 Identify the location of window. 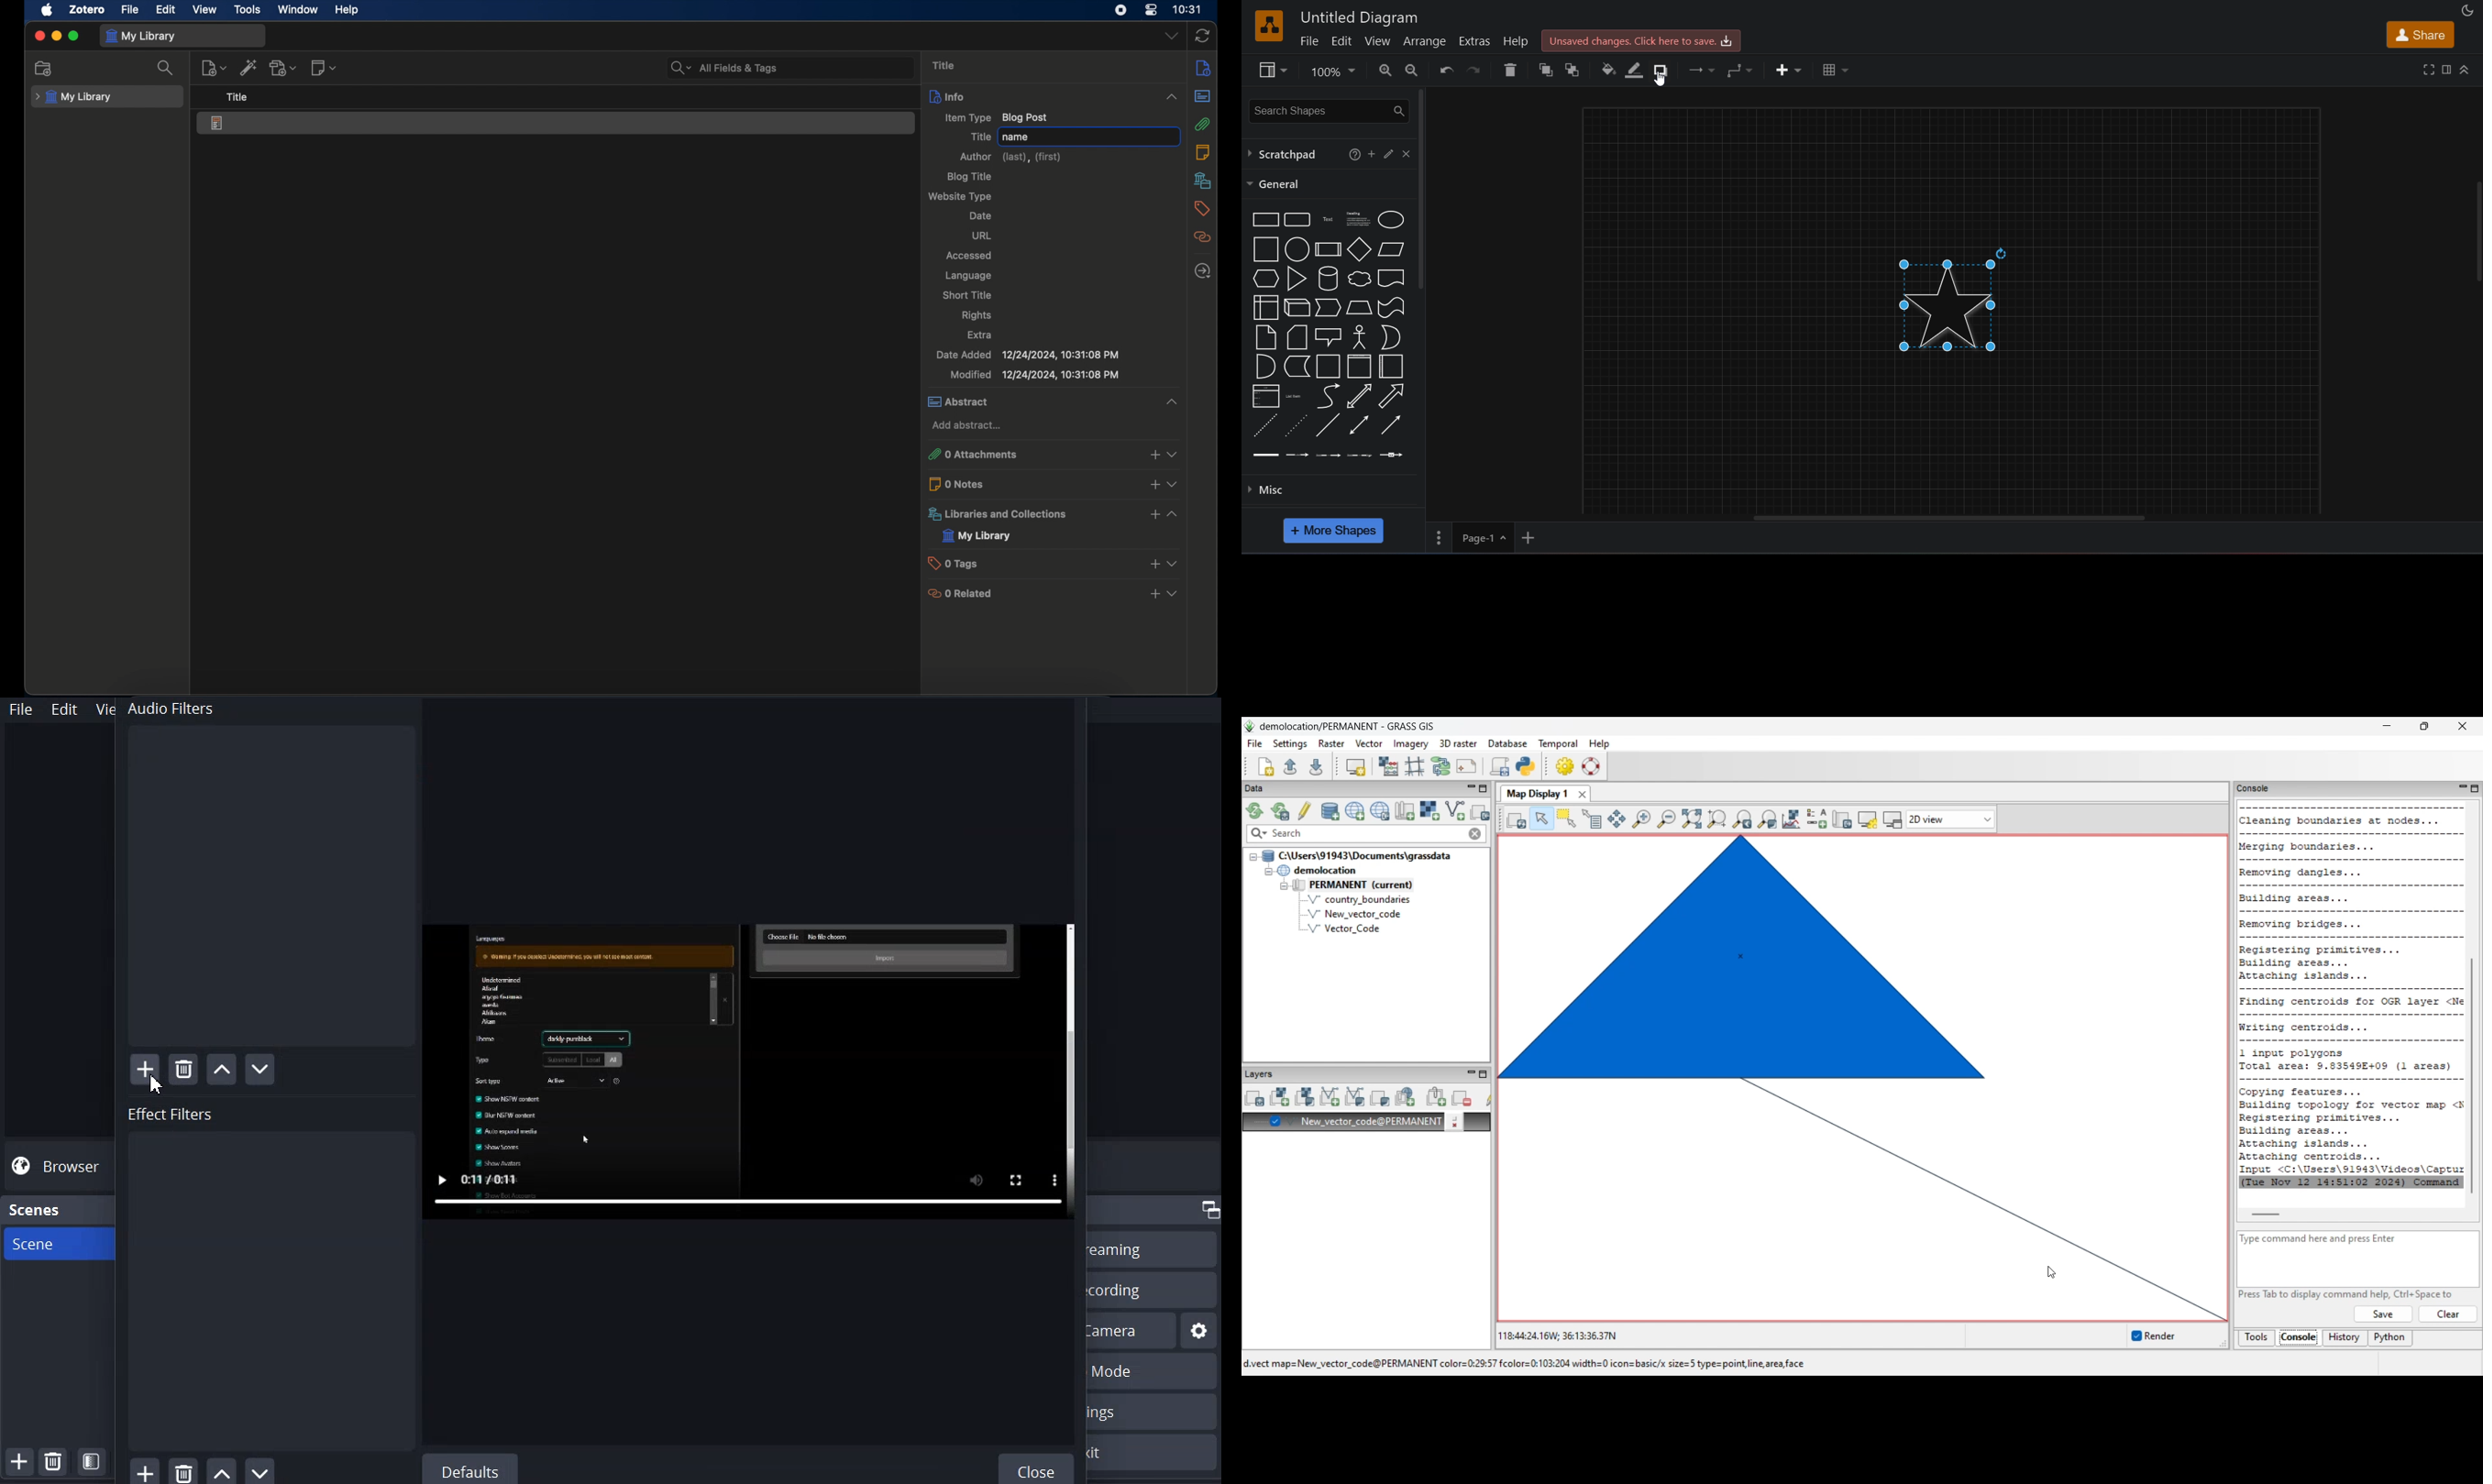
(299, 9).